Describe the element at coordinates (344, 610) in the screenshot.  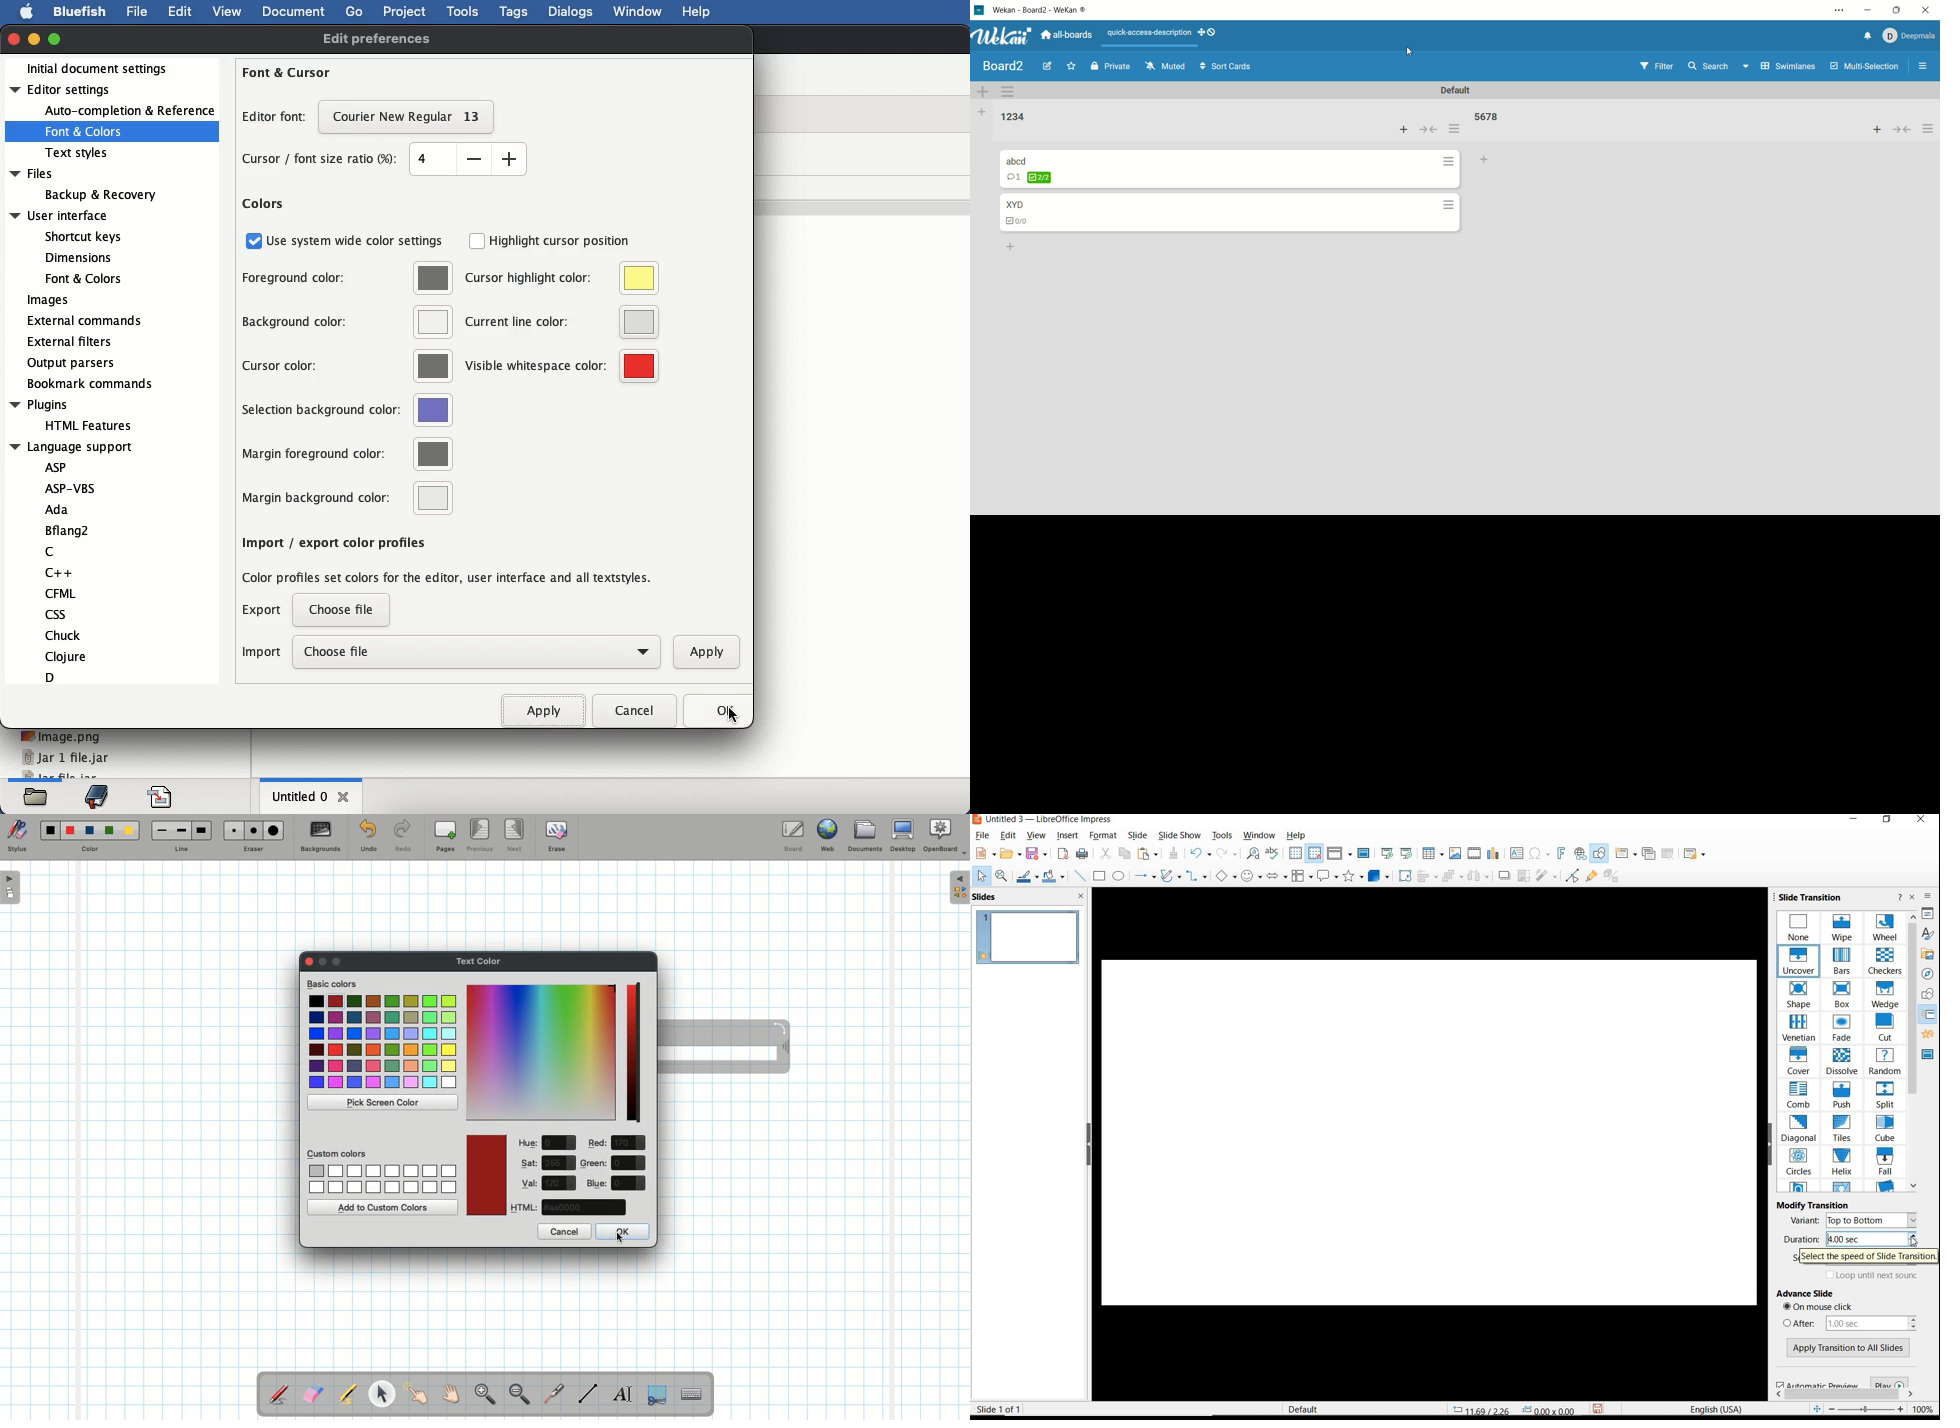
I see `choose file` at that location.